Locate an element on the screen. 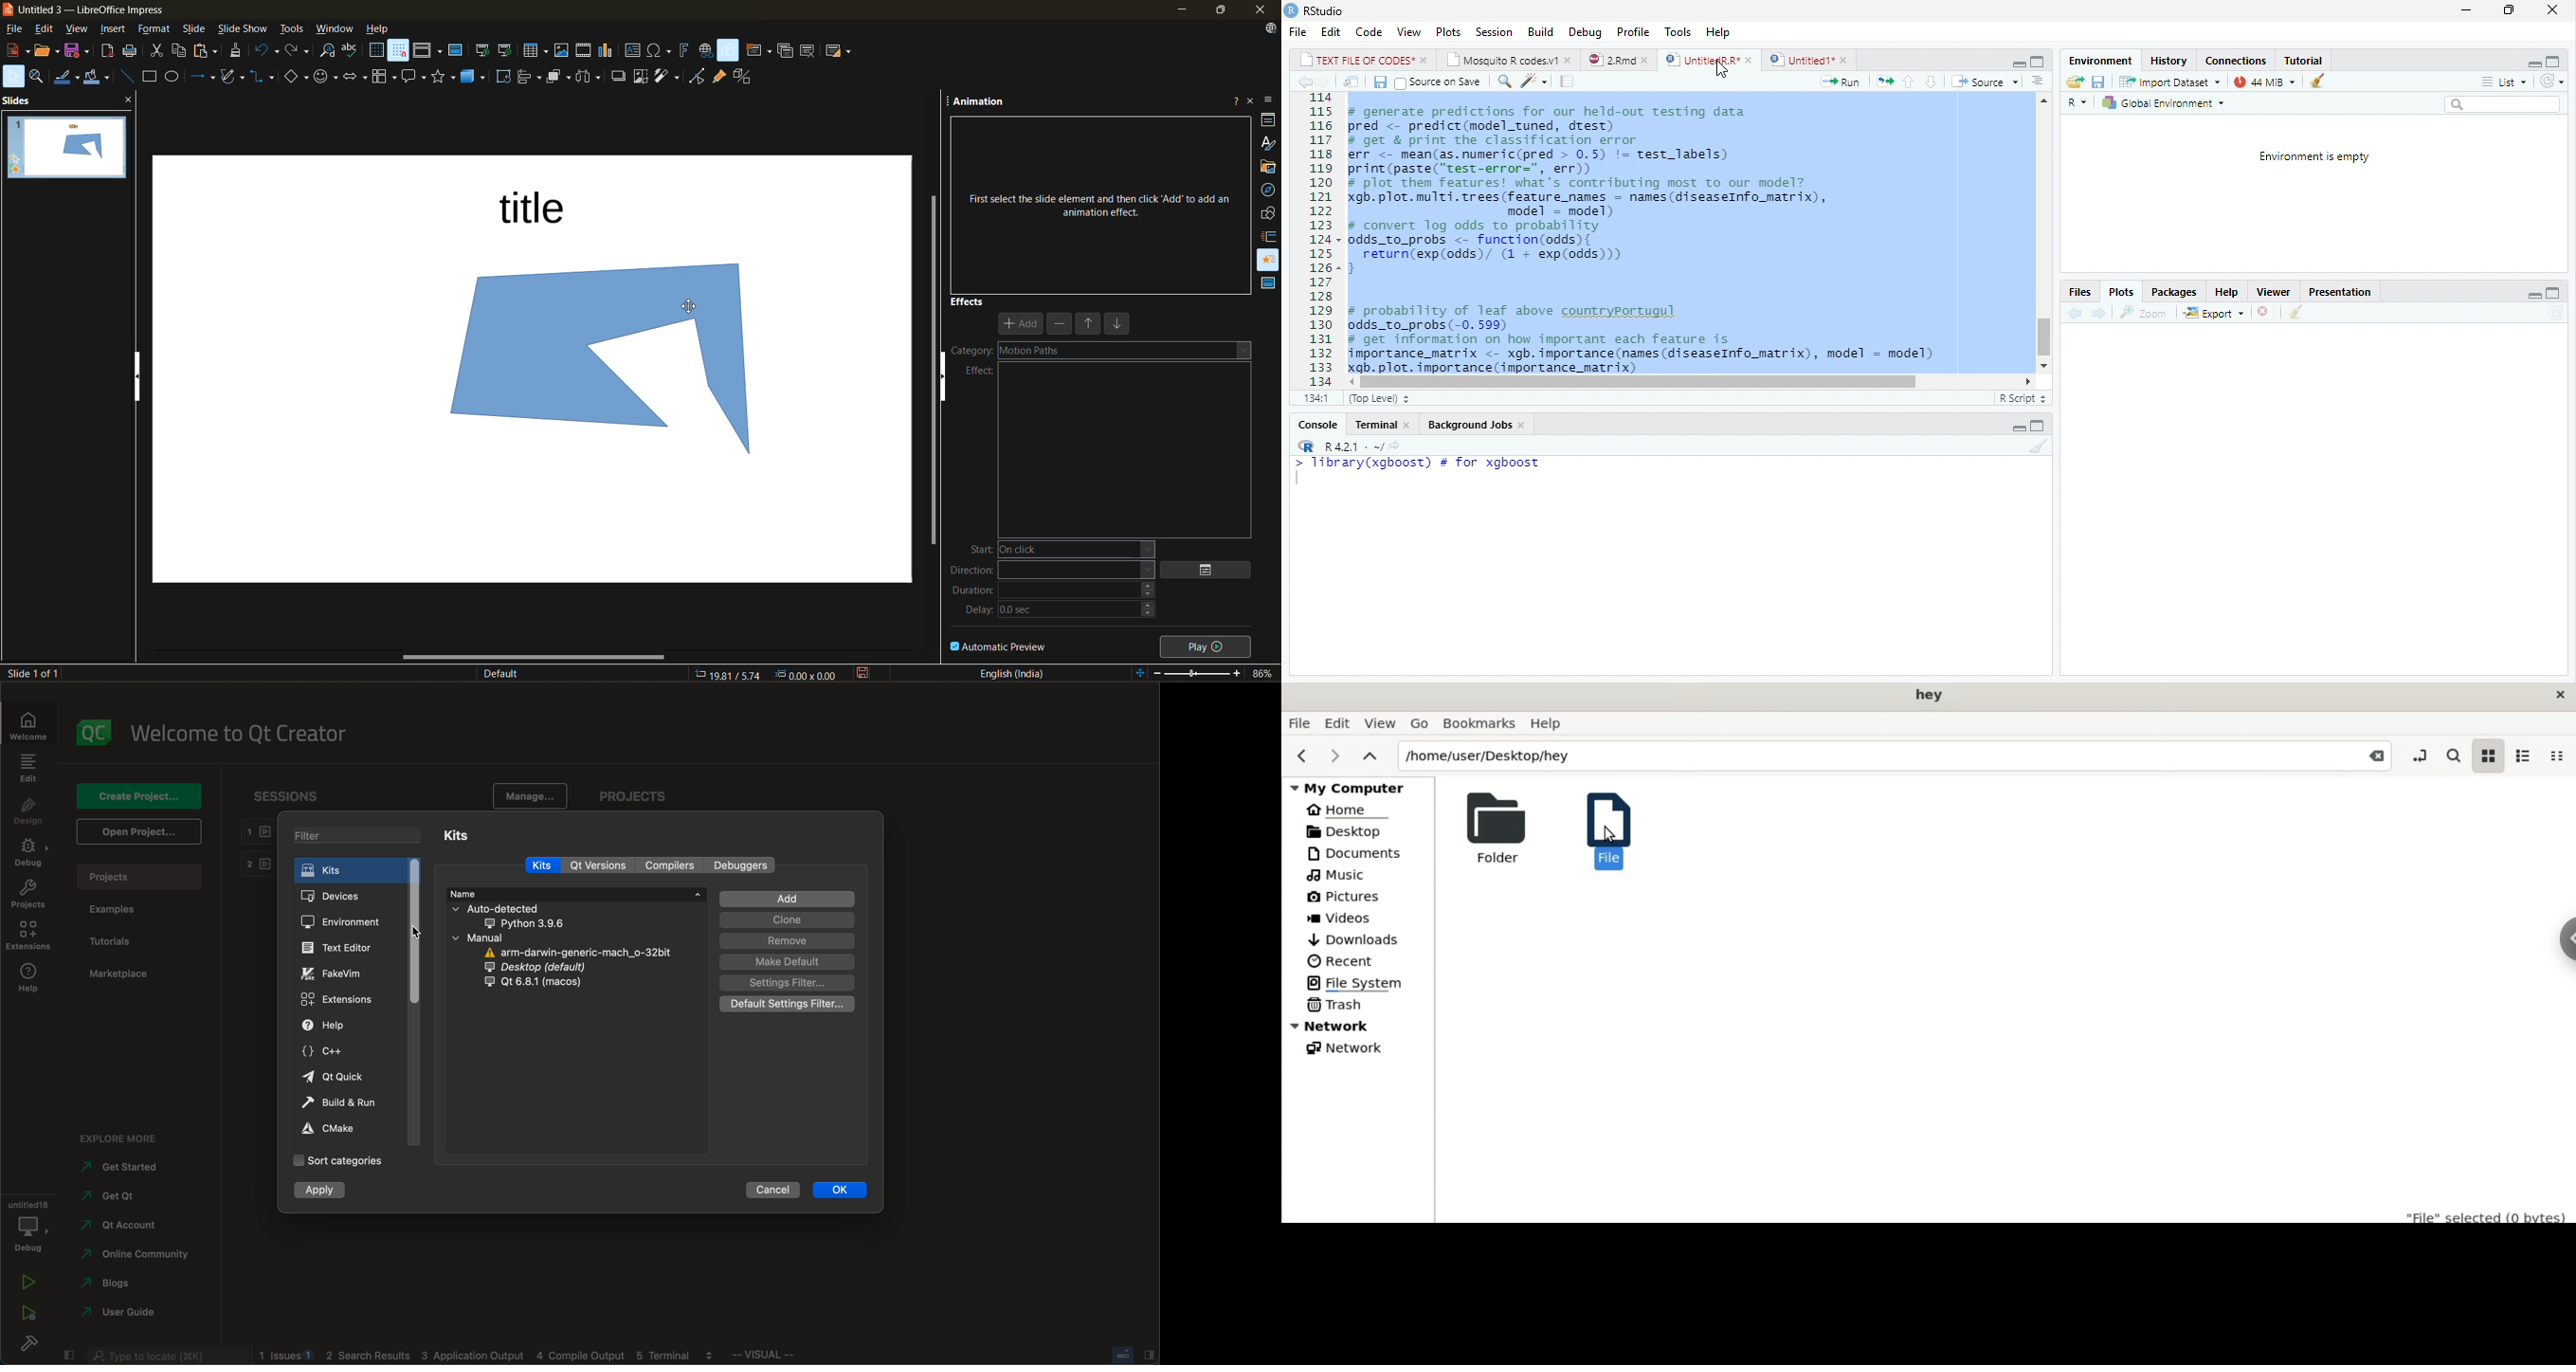  R Script is located at coordinates (2023, 396).